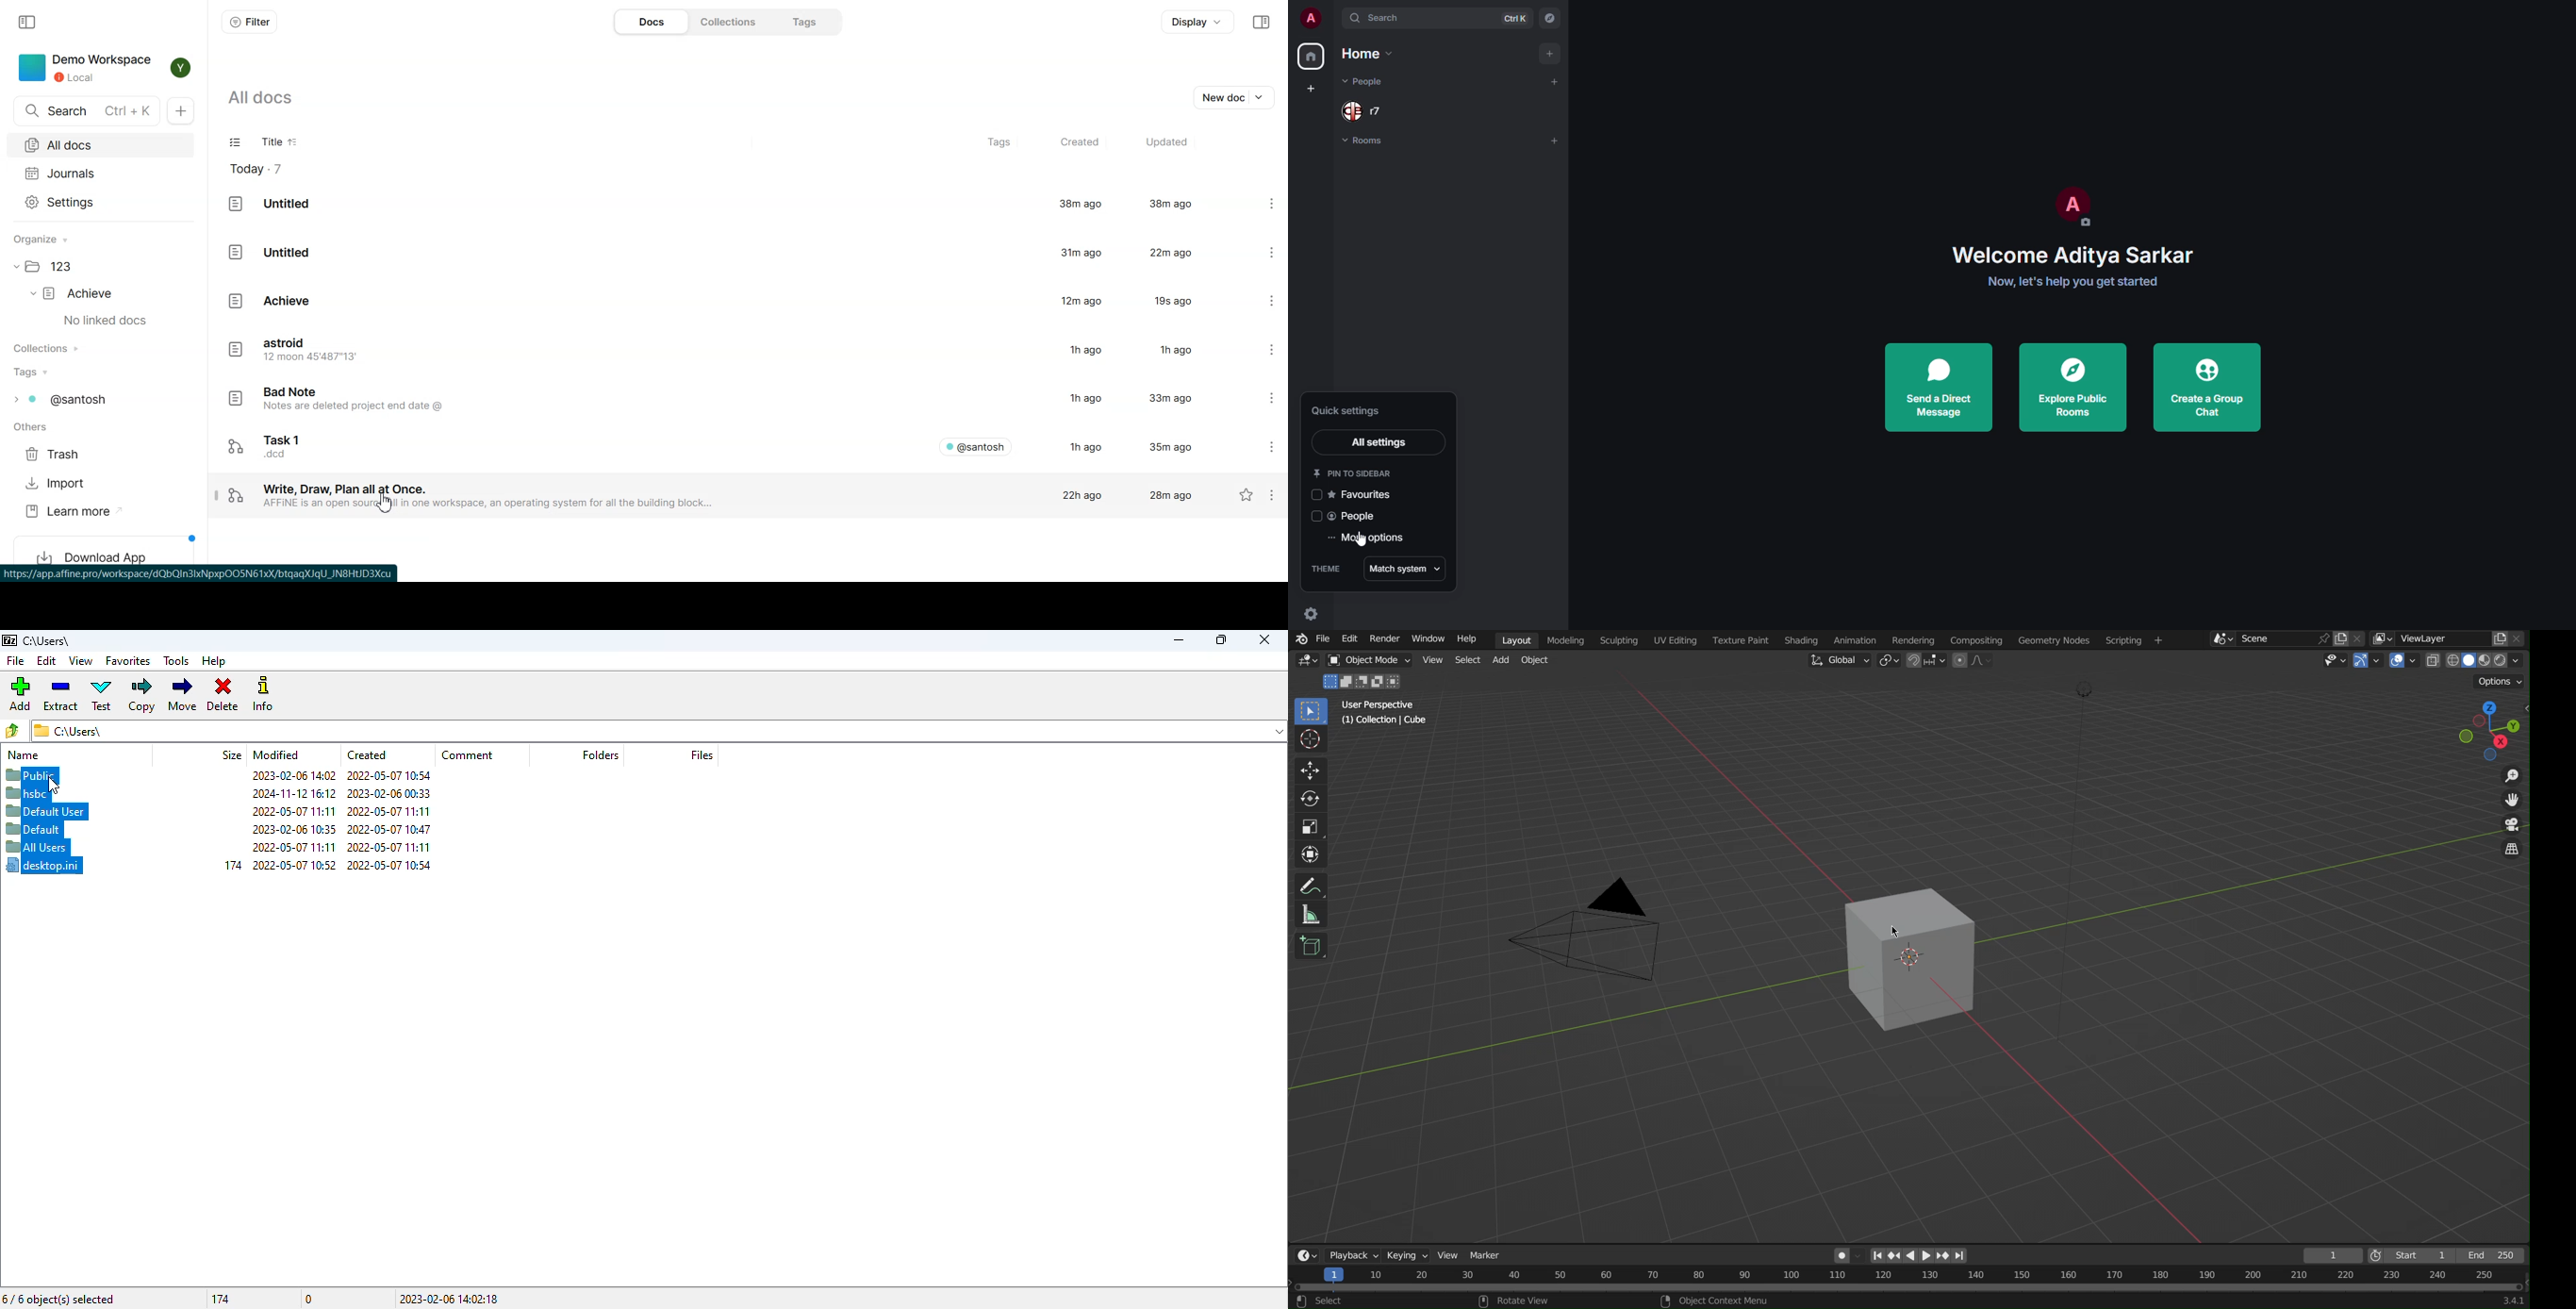  Describe the element at coordinates (386, 503) in the screenshot. I see `Cursor` at that location.